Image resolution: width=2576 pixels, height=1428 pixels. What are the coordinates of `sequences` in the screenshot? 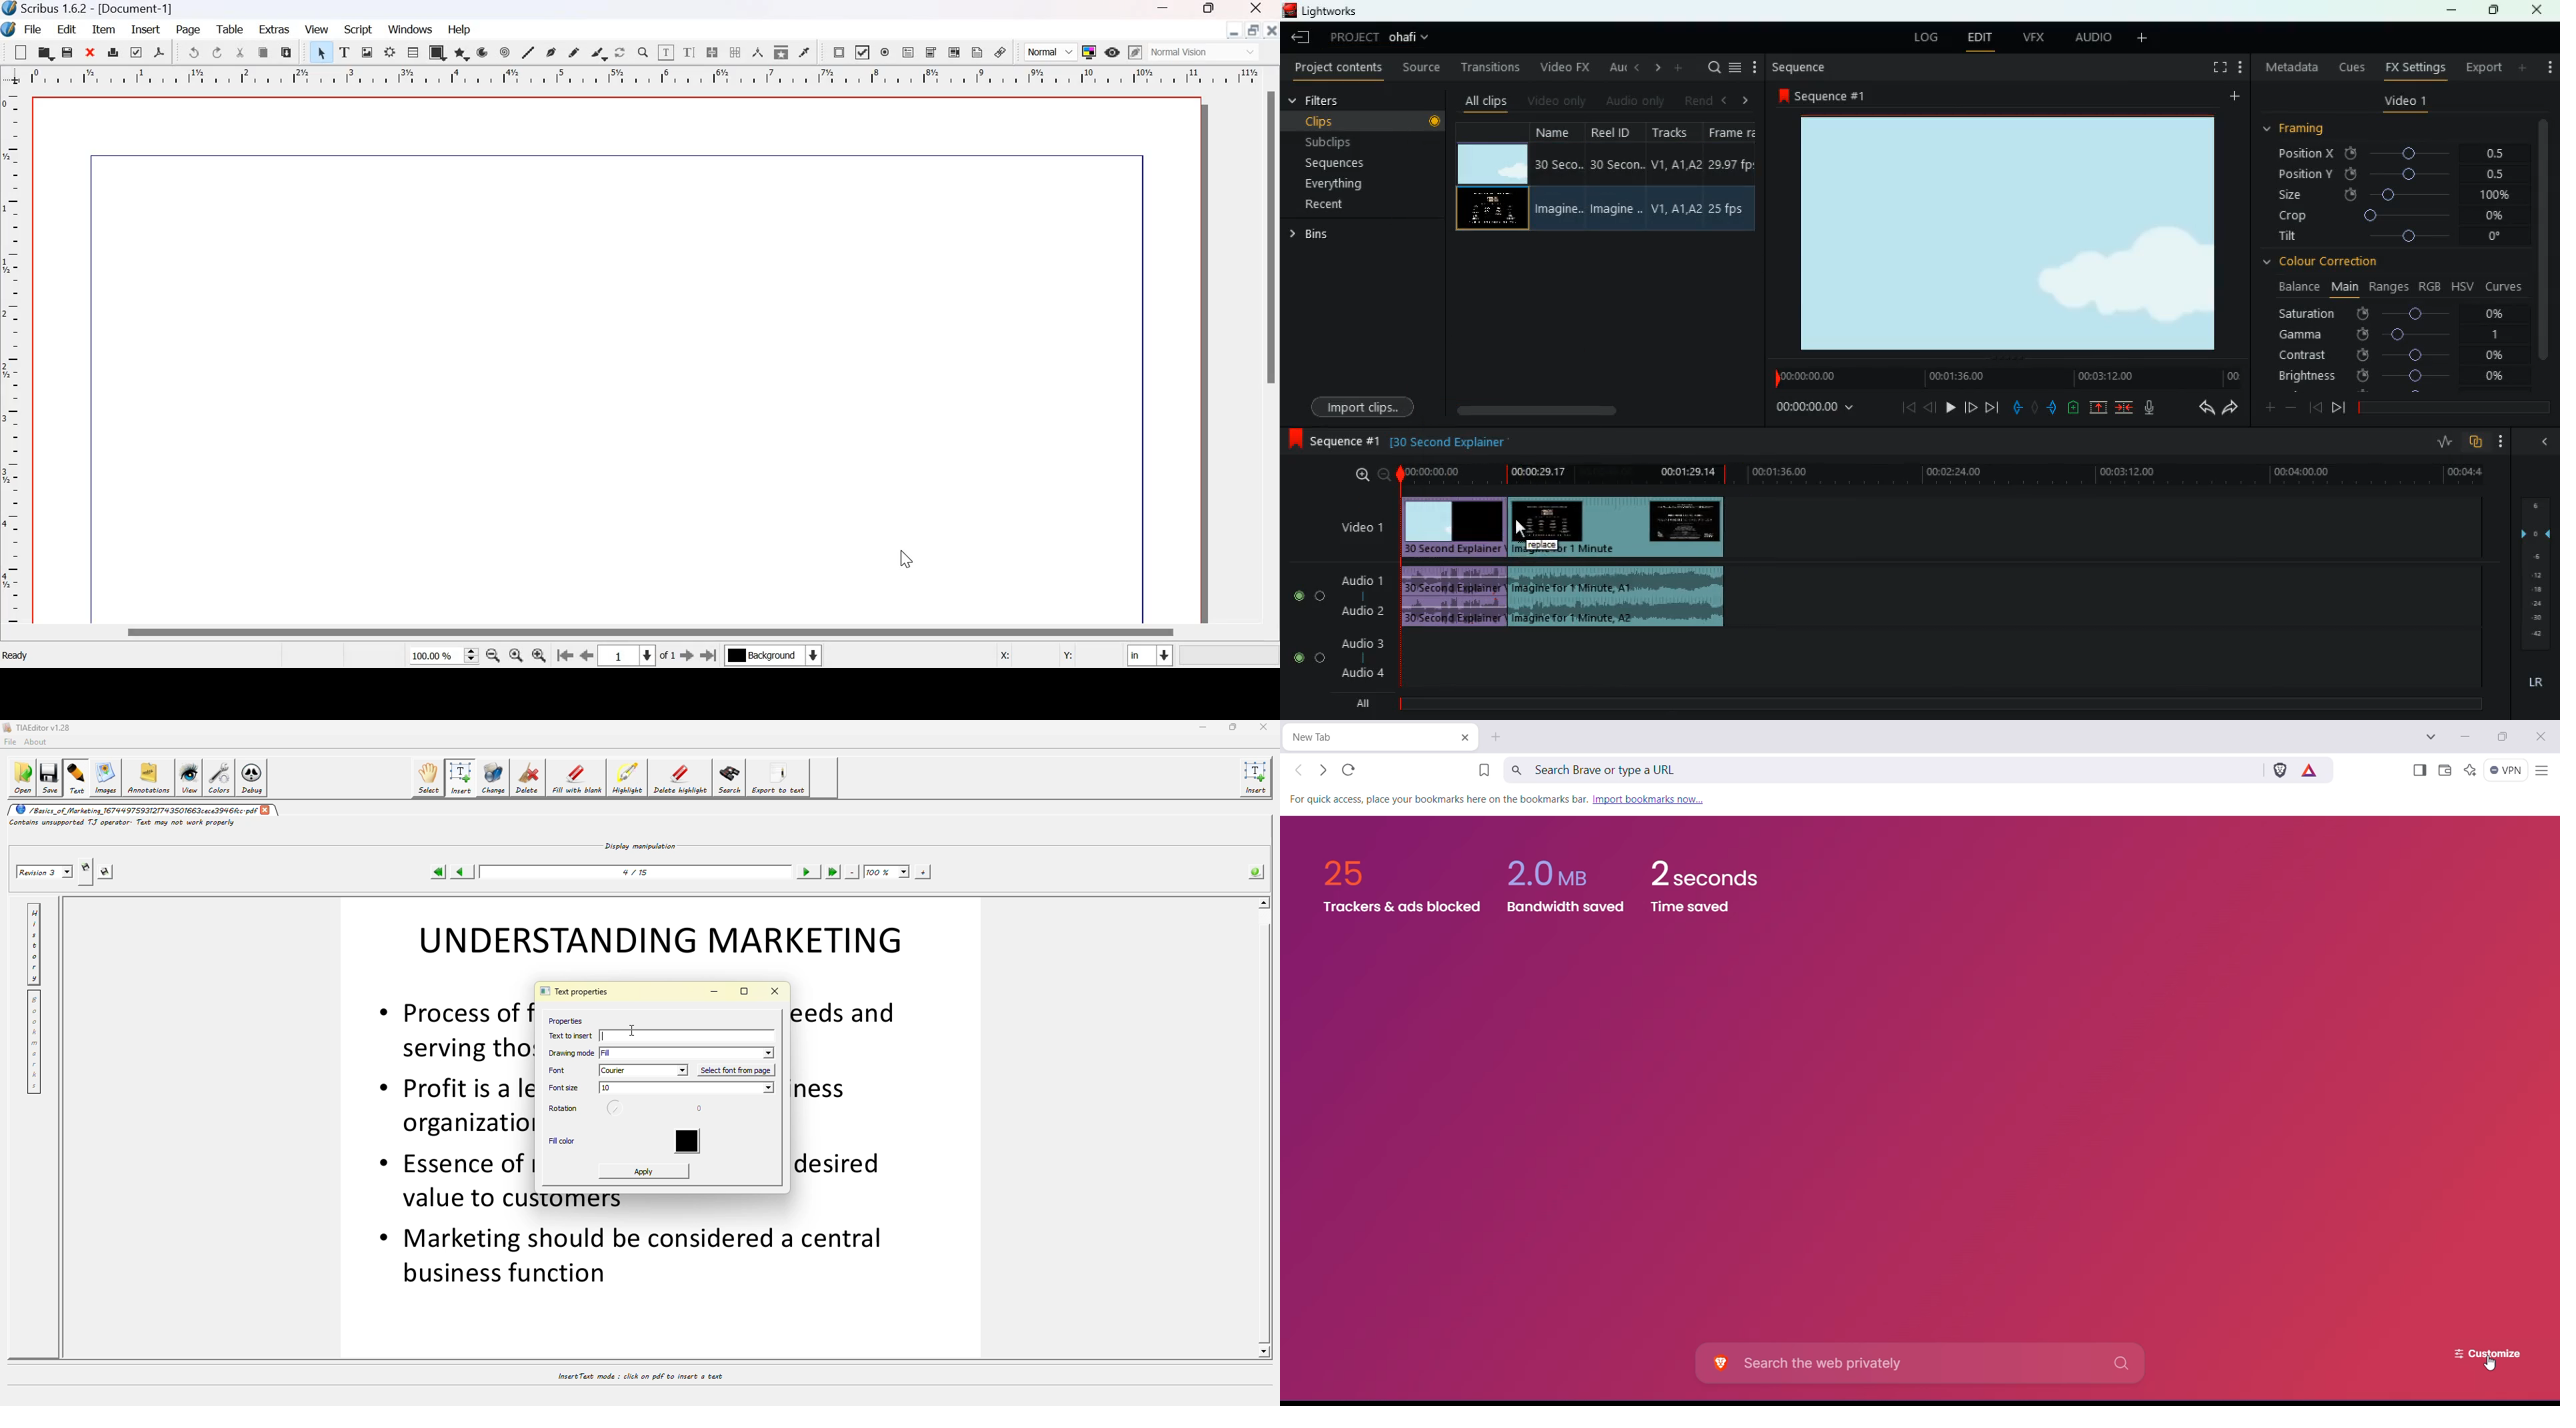 It's located at (1358, 163).